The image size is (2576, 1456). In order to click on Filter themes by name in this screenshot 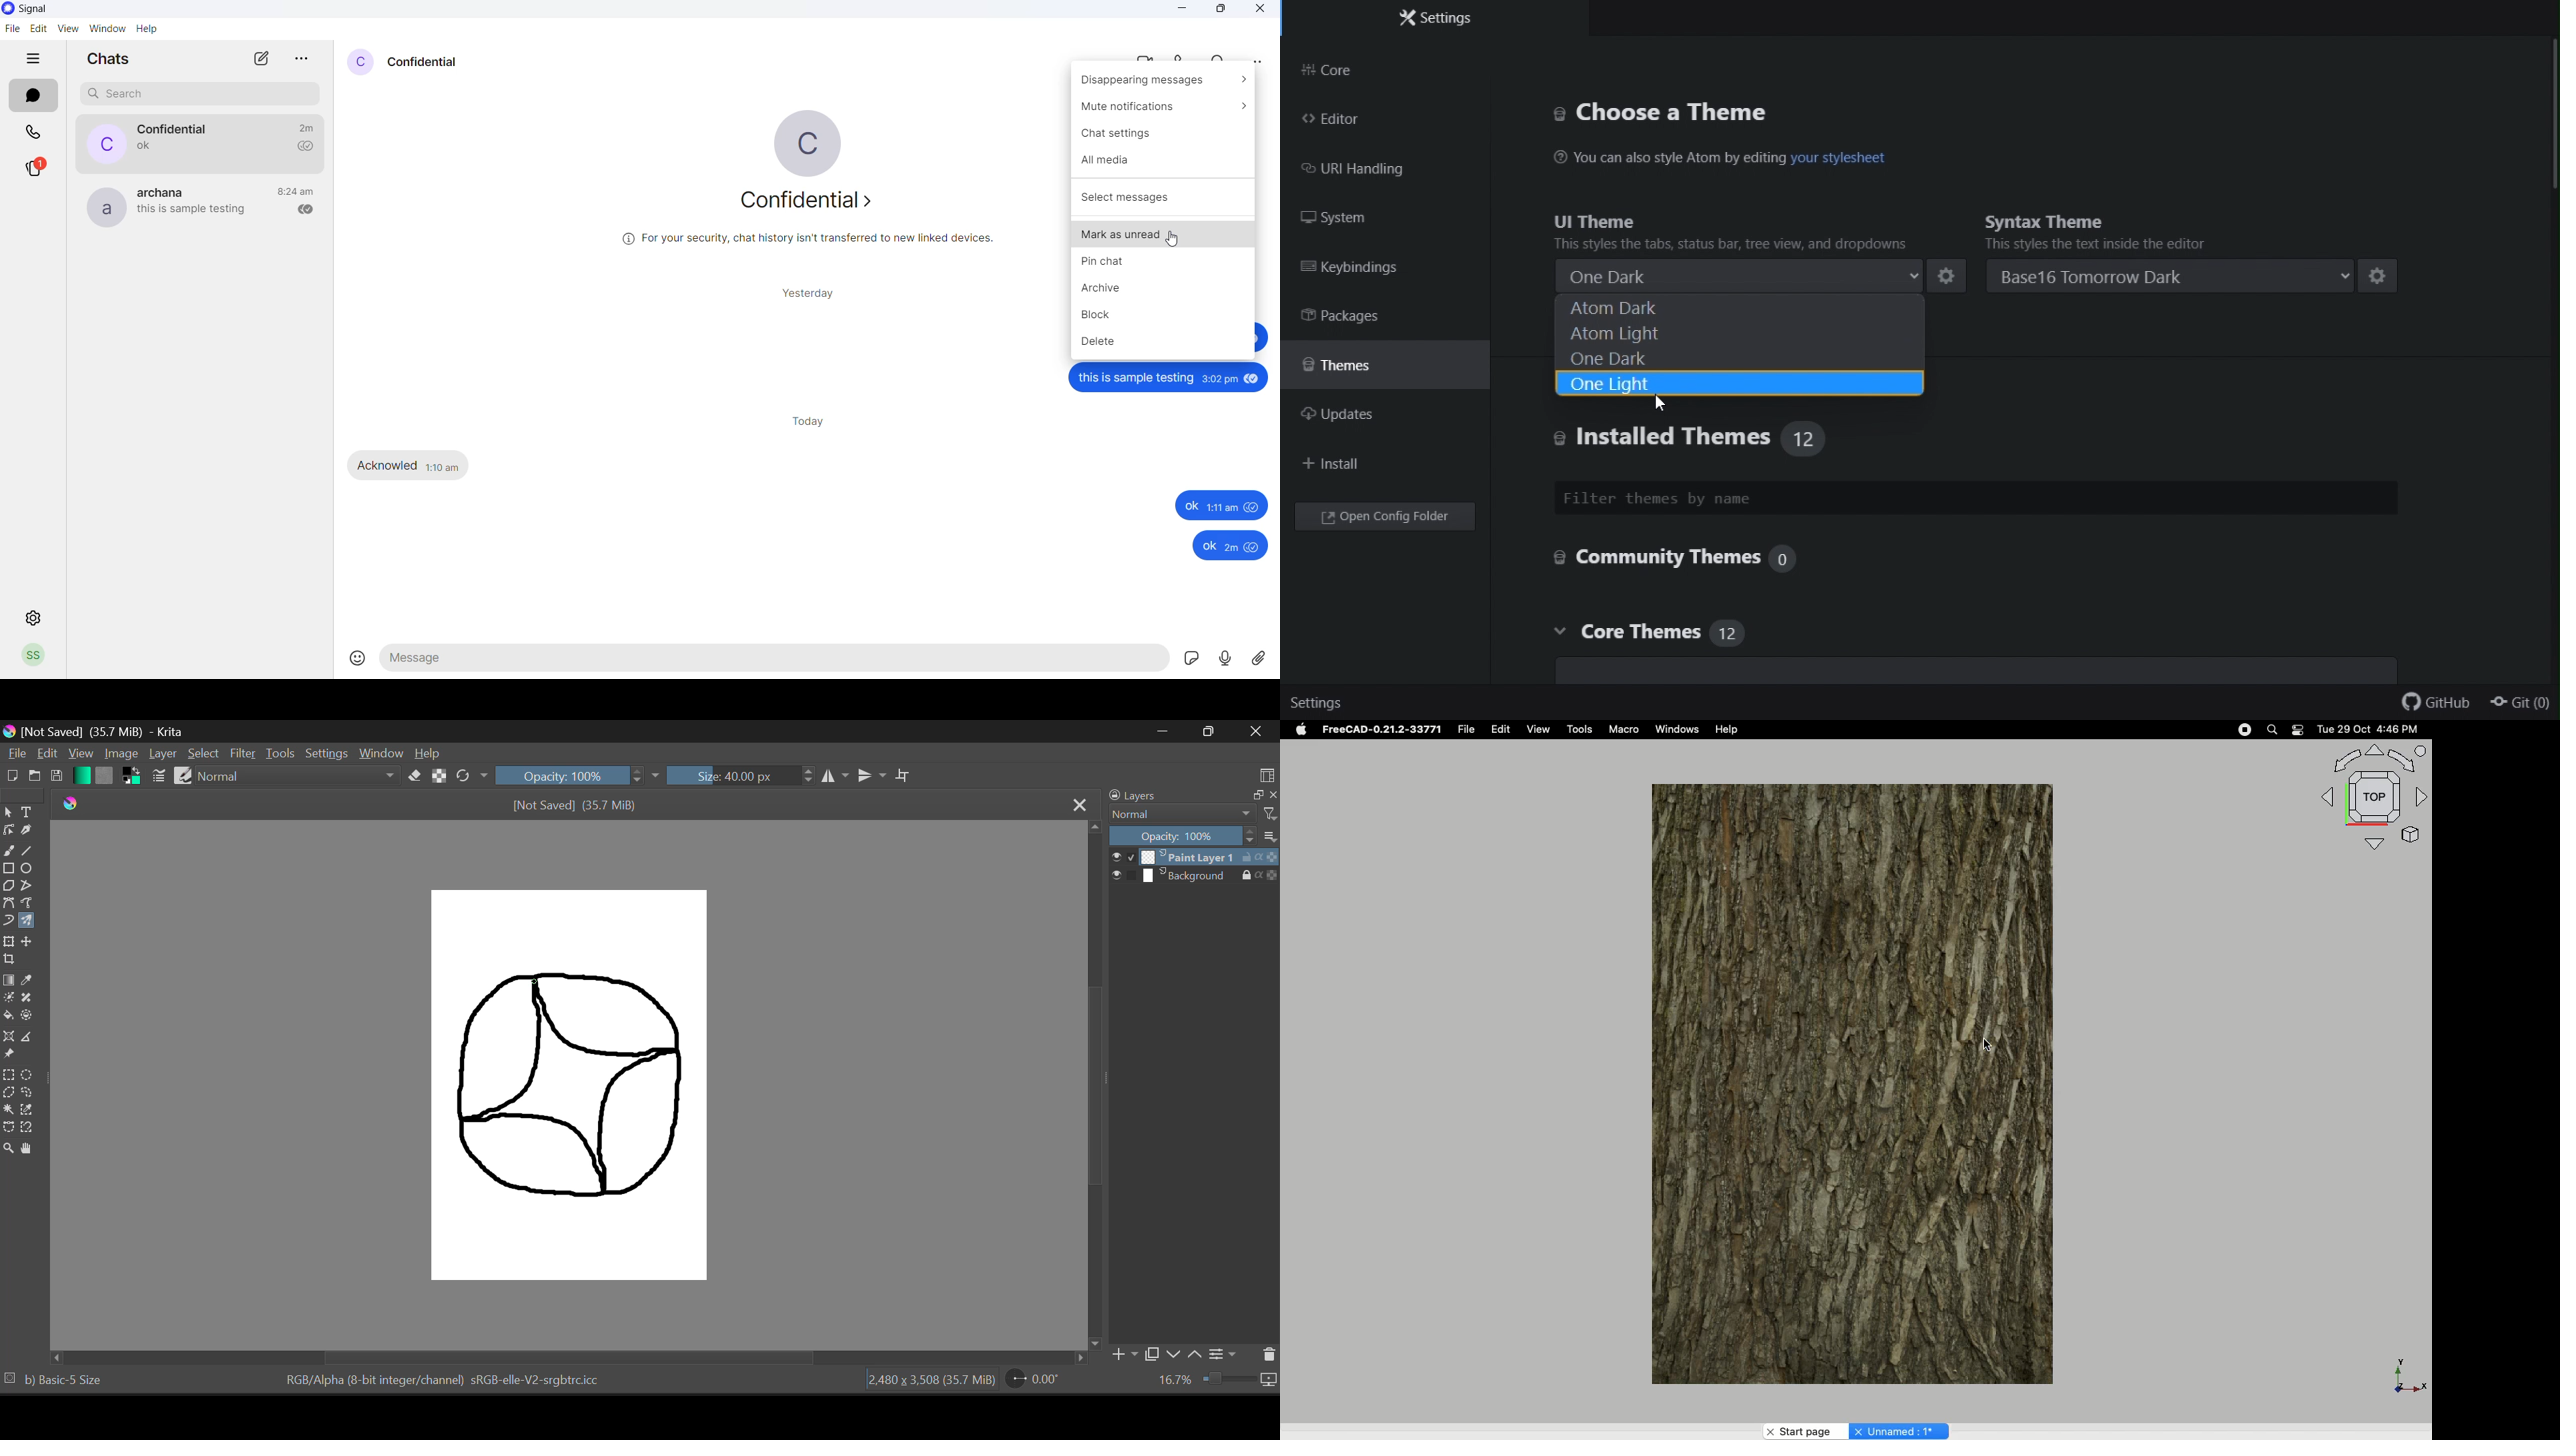, I will do `click(1975, 497)`.